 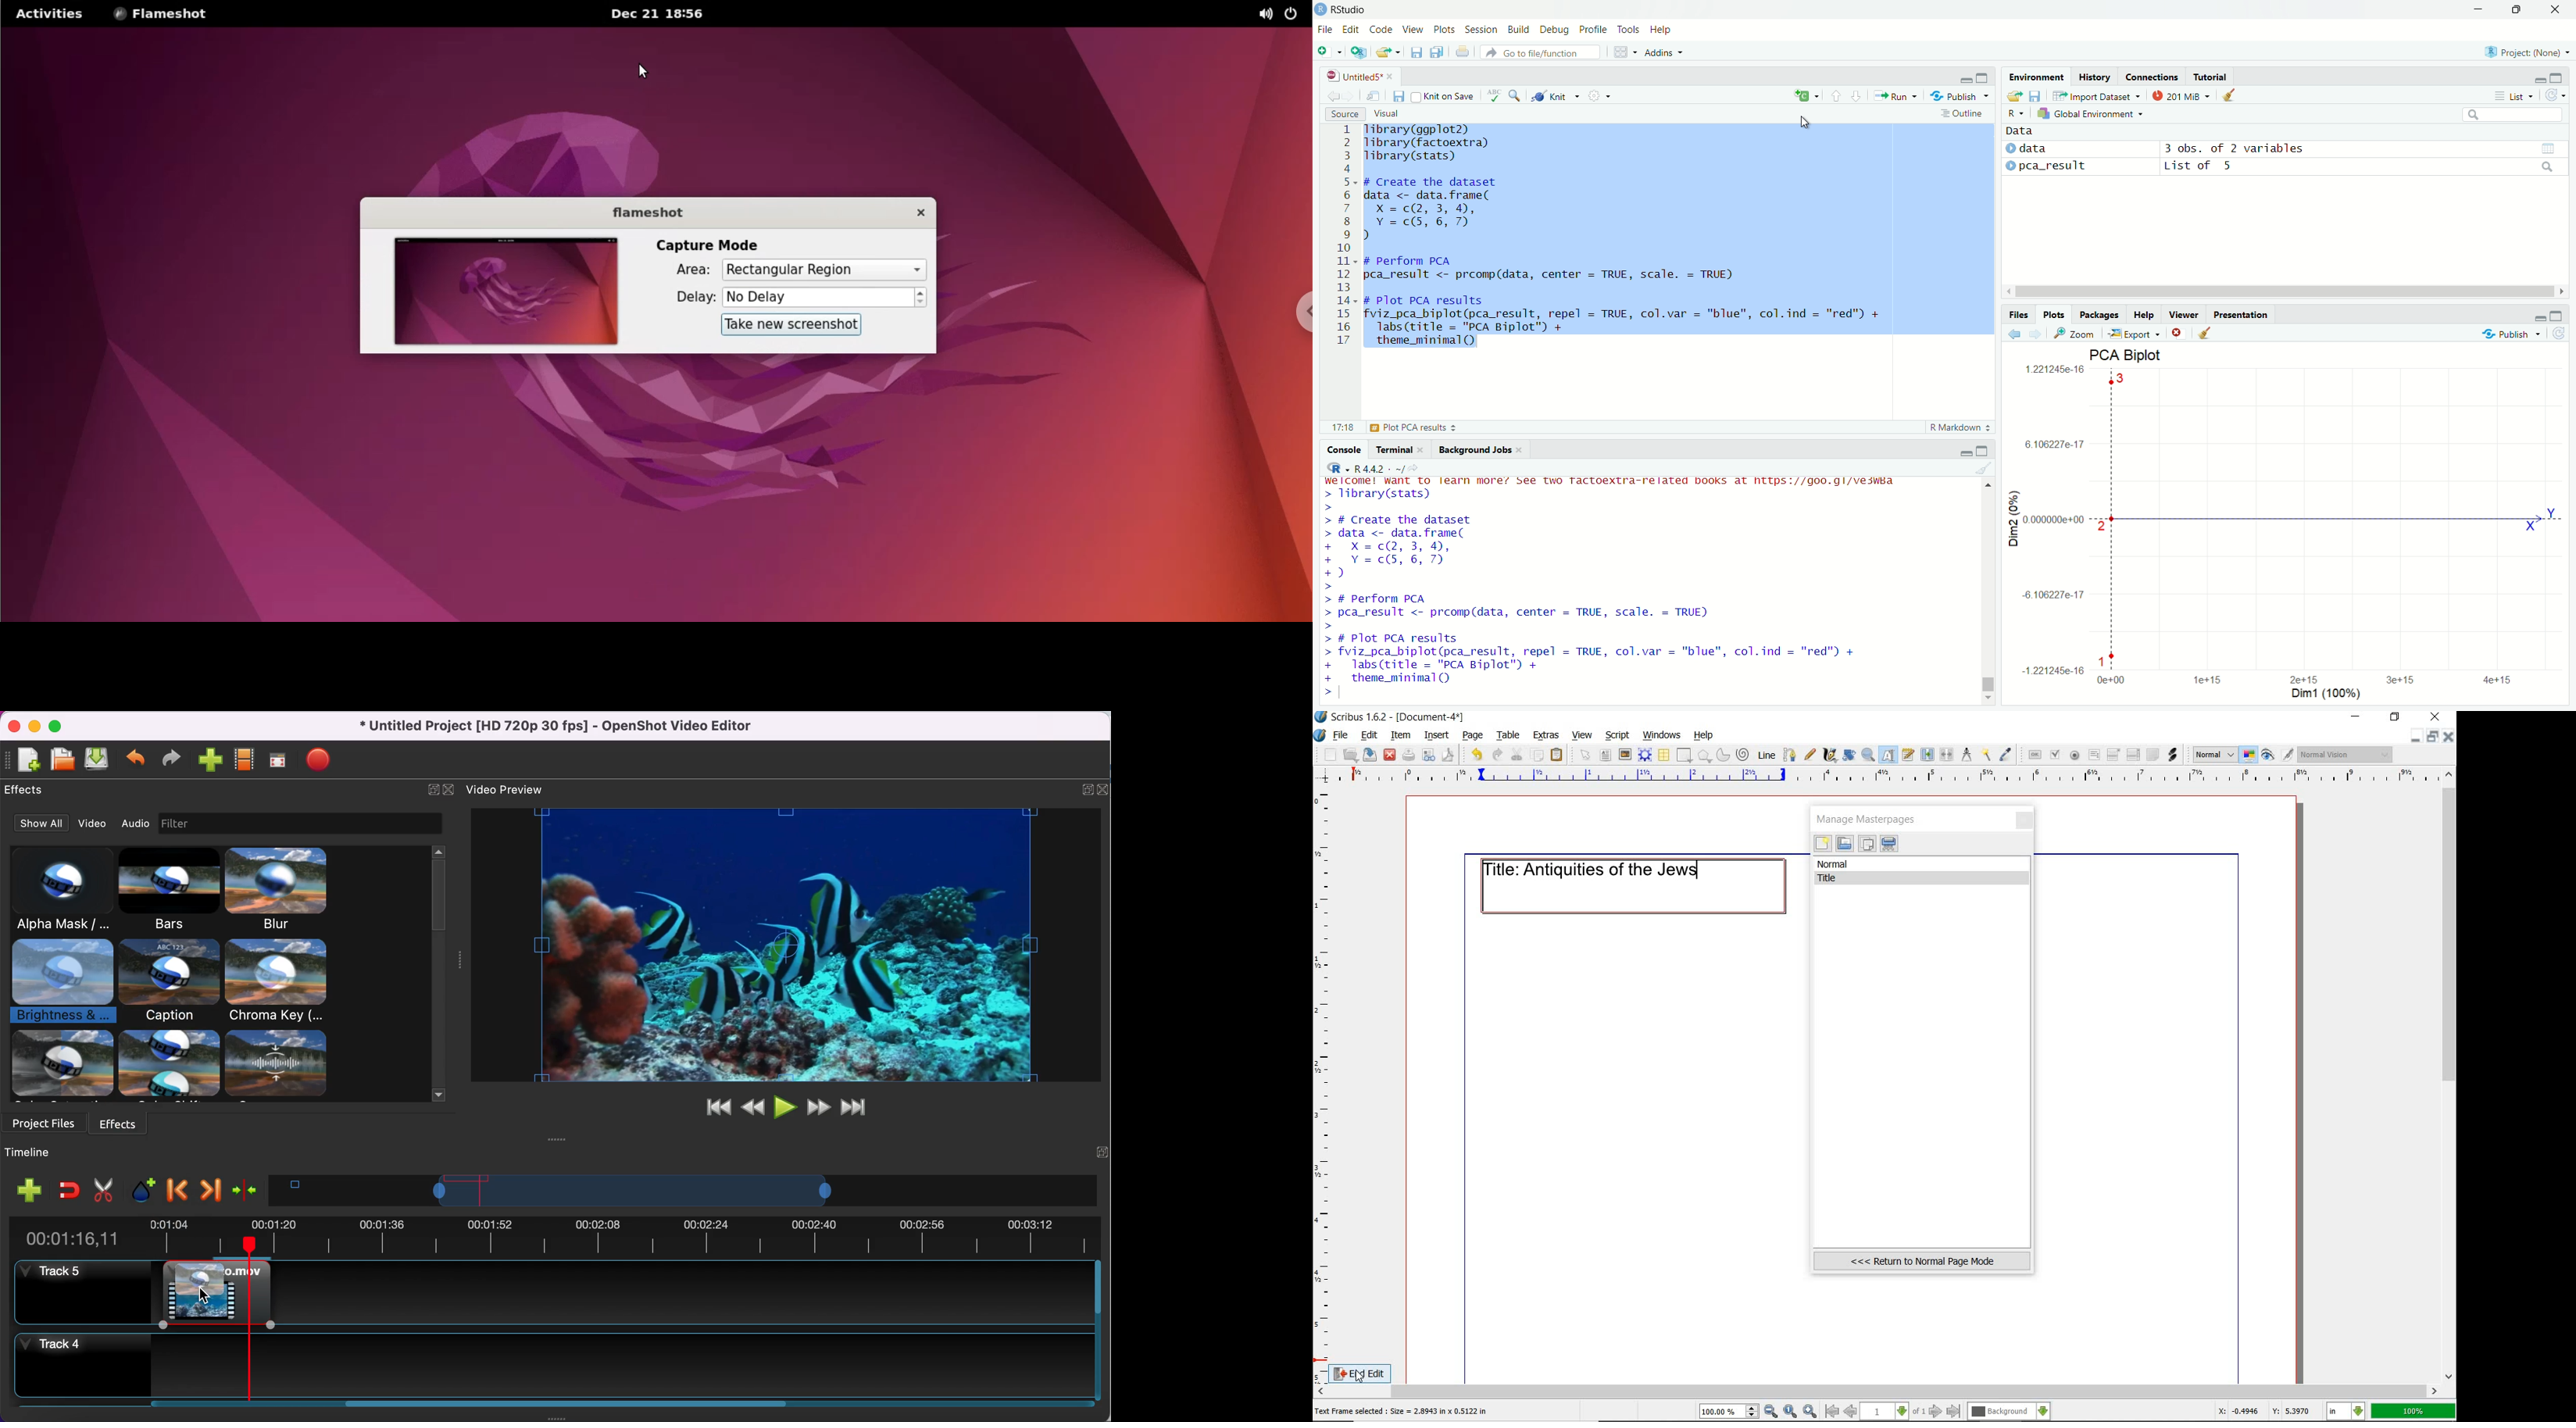 What do you see at coordinates (2539, 78) in the screenshot?
I see `minimize` at bounding box center [2539, 78].